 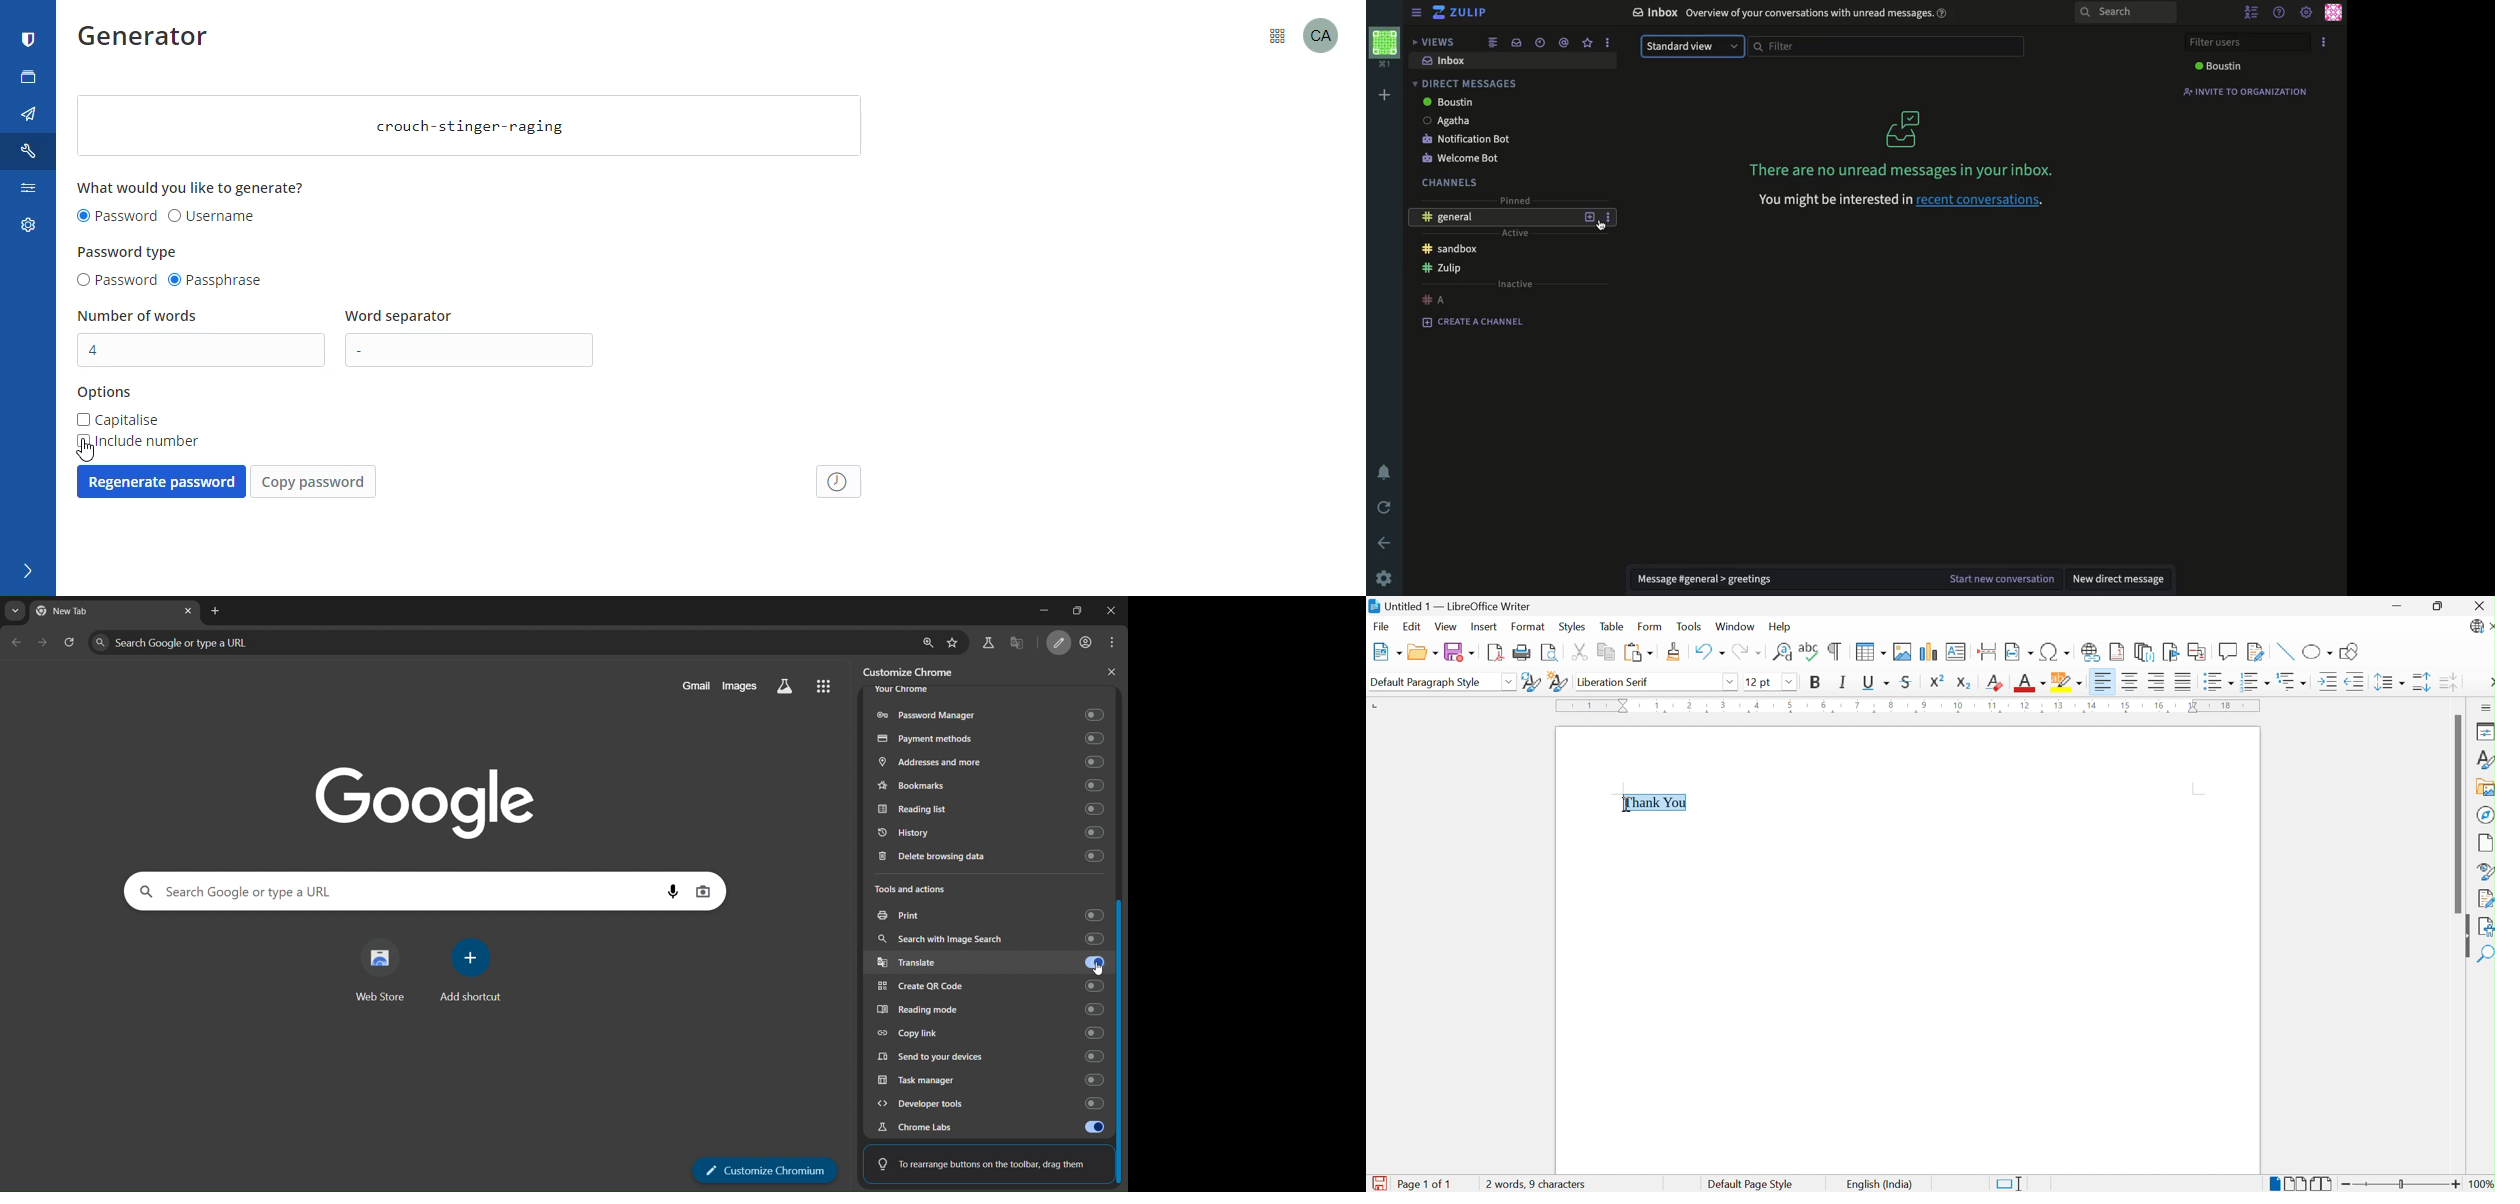 I want to click on Ibeam cursor, so click(x=1629, y=806).